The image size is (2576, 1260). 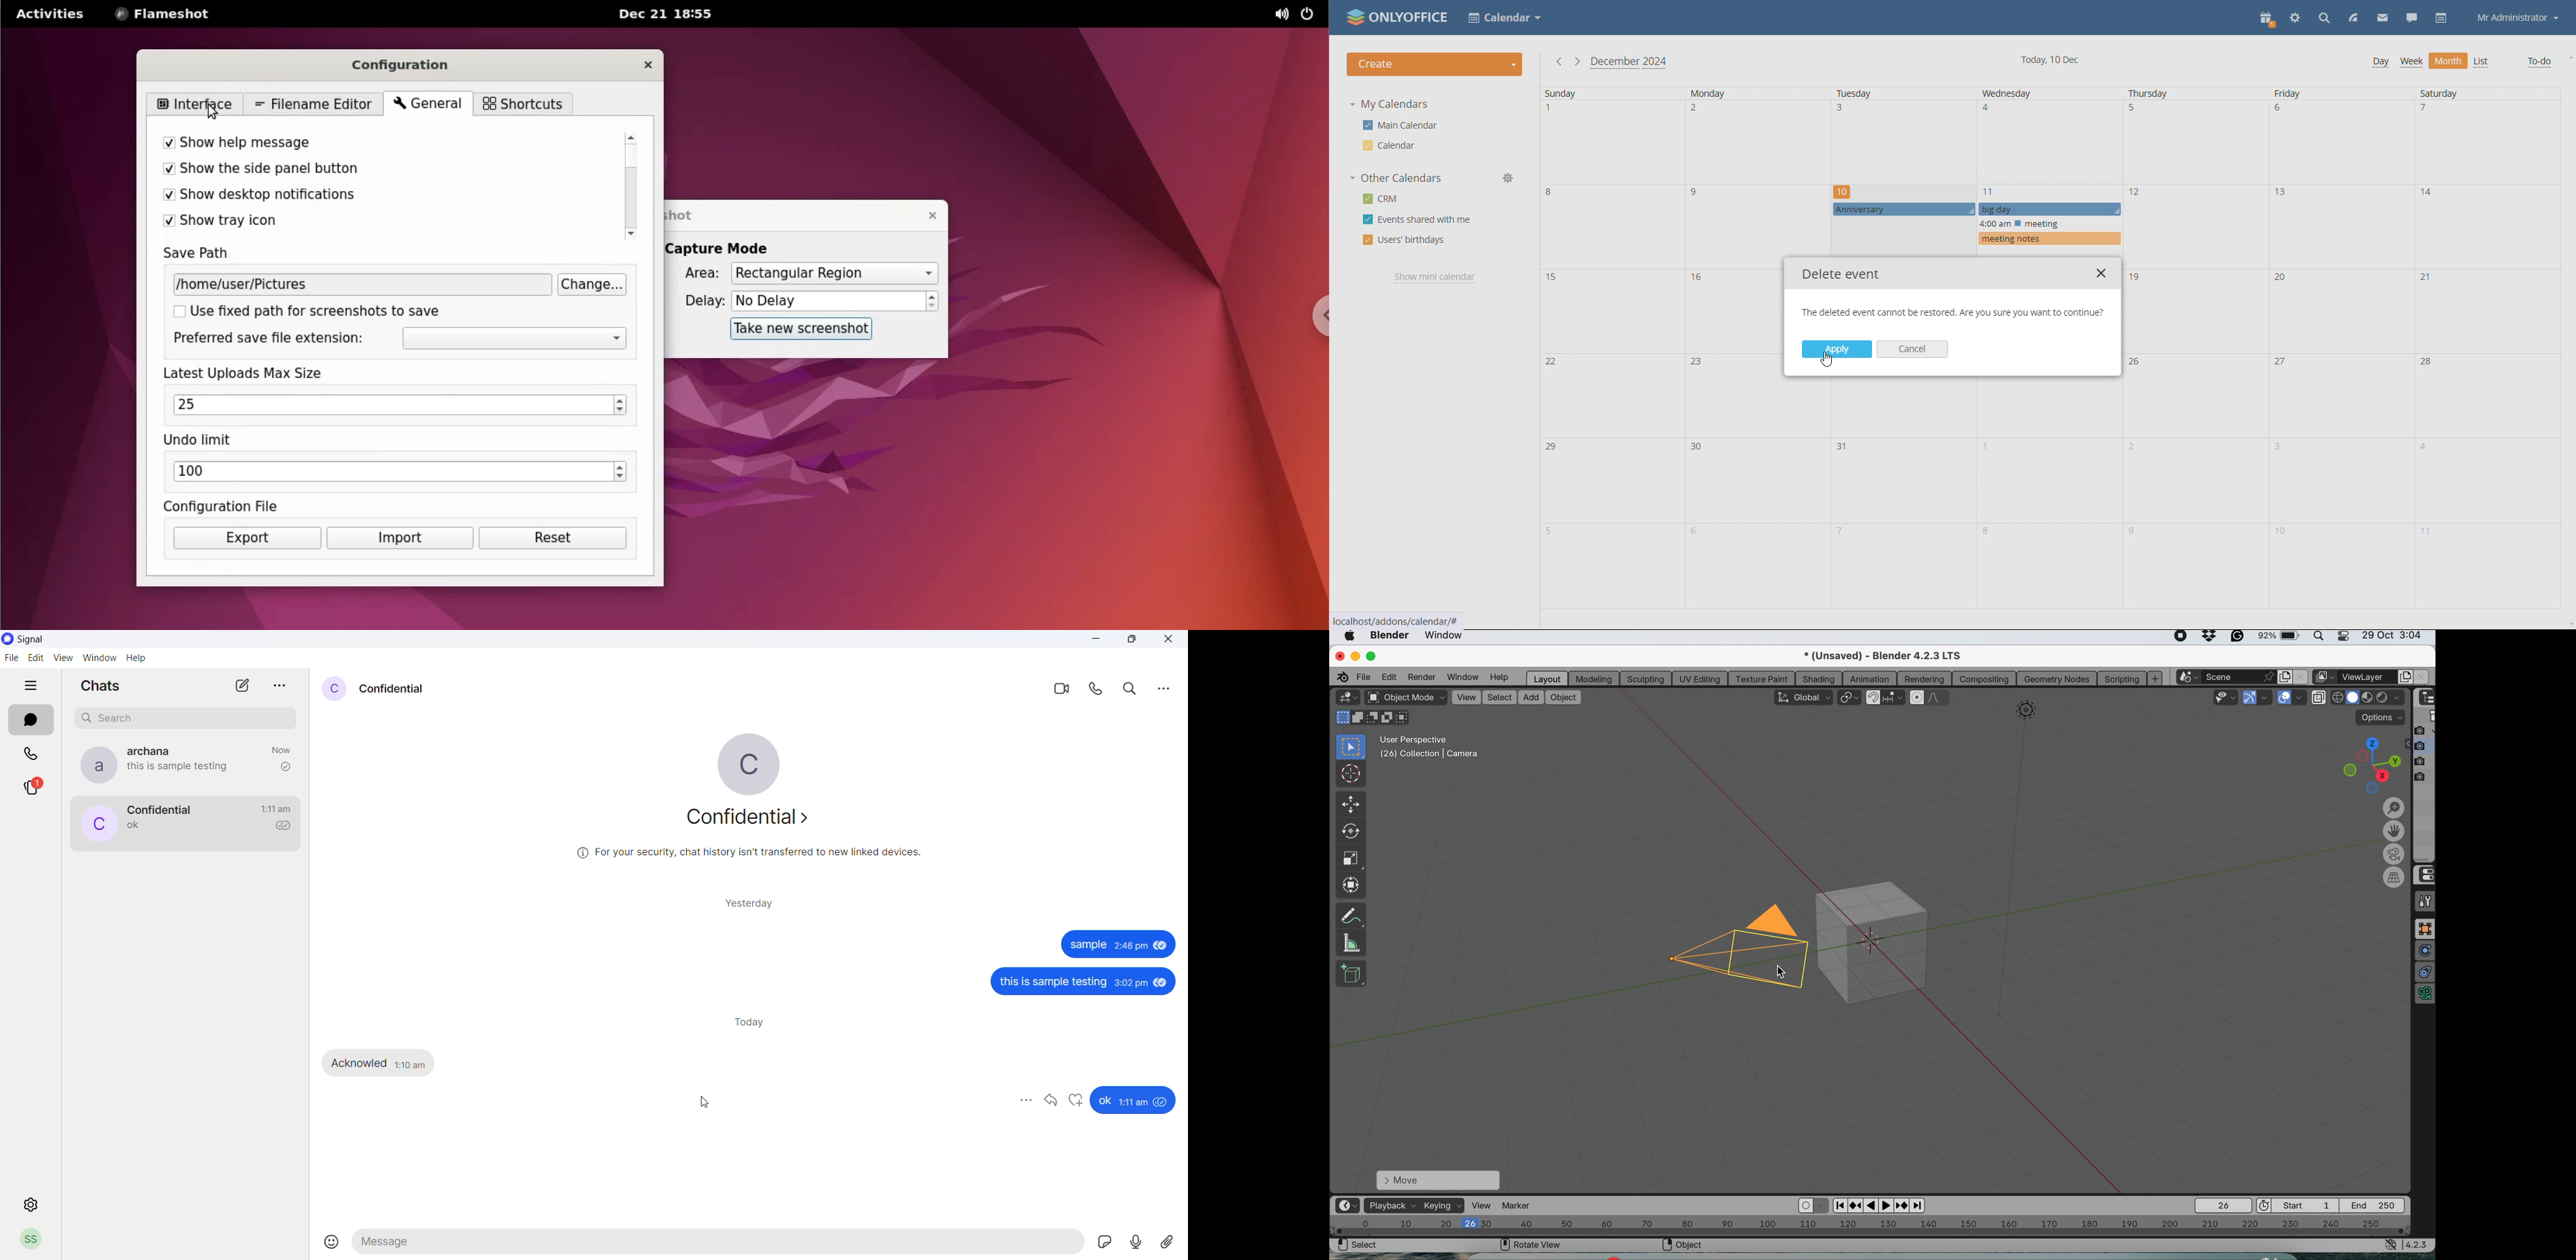 What do you see at coordinates (2352, 18) in the screenshot?
I see `feed` at bounding box center [2352, 18].